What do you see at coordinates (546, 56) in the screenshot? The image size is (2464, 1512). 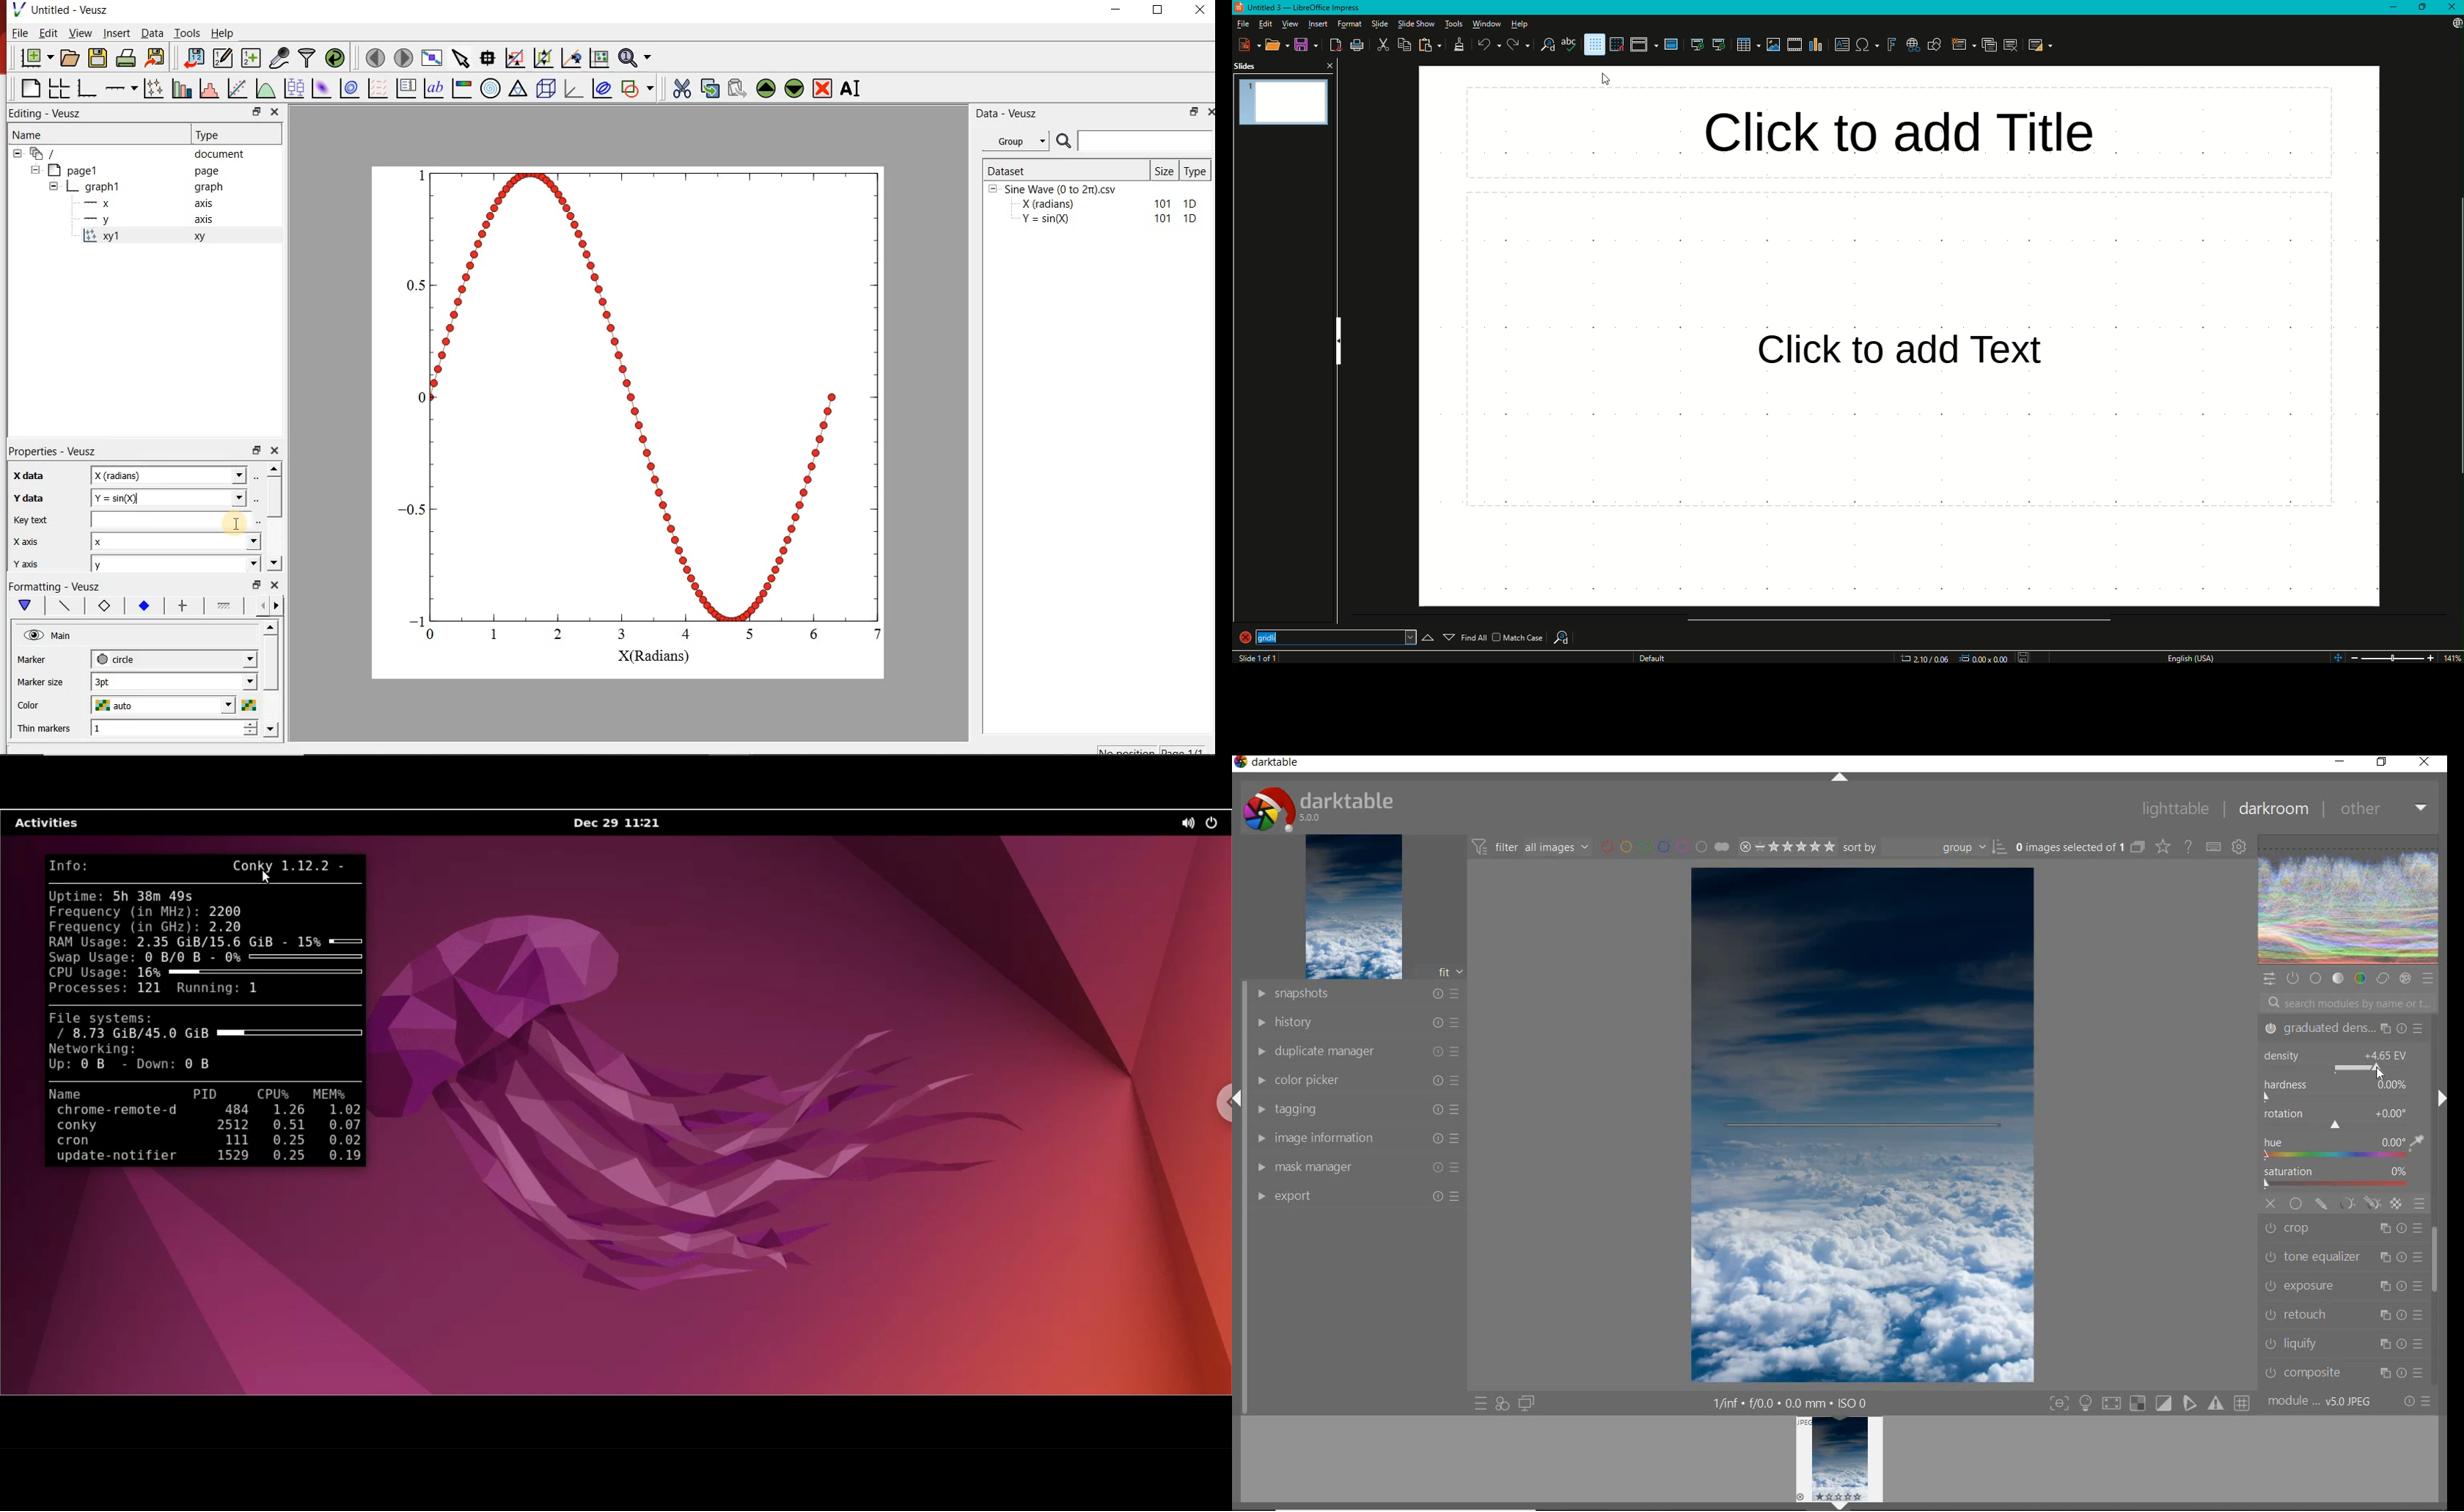 I see `click to zoom out` at bounding box center [546, 56].